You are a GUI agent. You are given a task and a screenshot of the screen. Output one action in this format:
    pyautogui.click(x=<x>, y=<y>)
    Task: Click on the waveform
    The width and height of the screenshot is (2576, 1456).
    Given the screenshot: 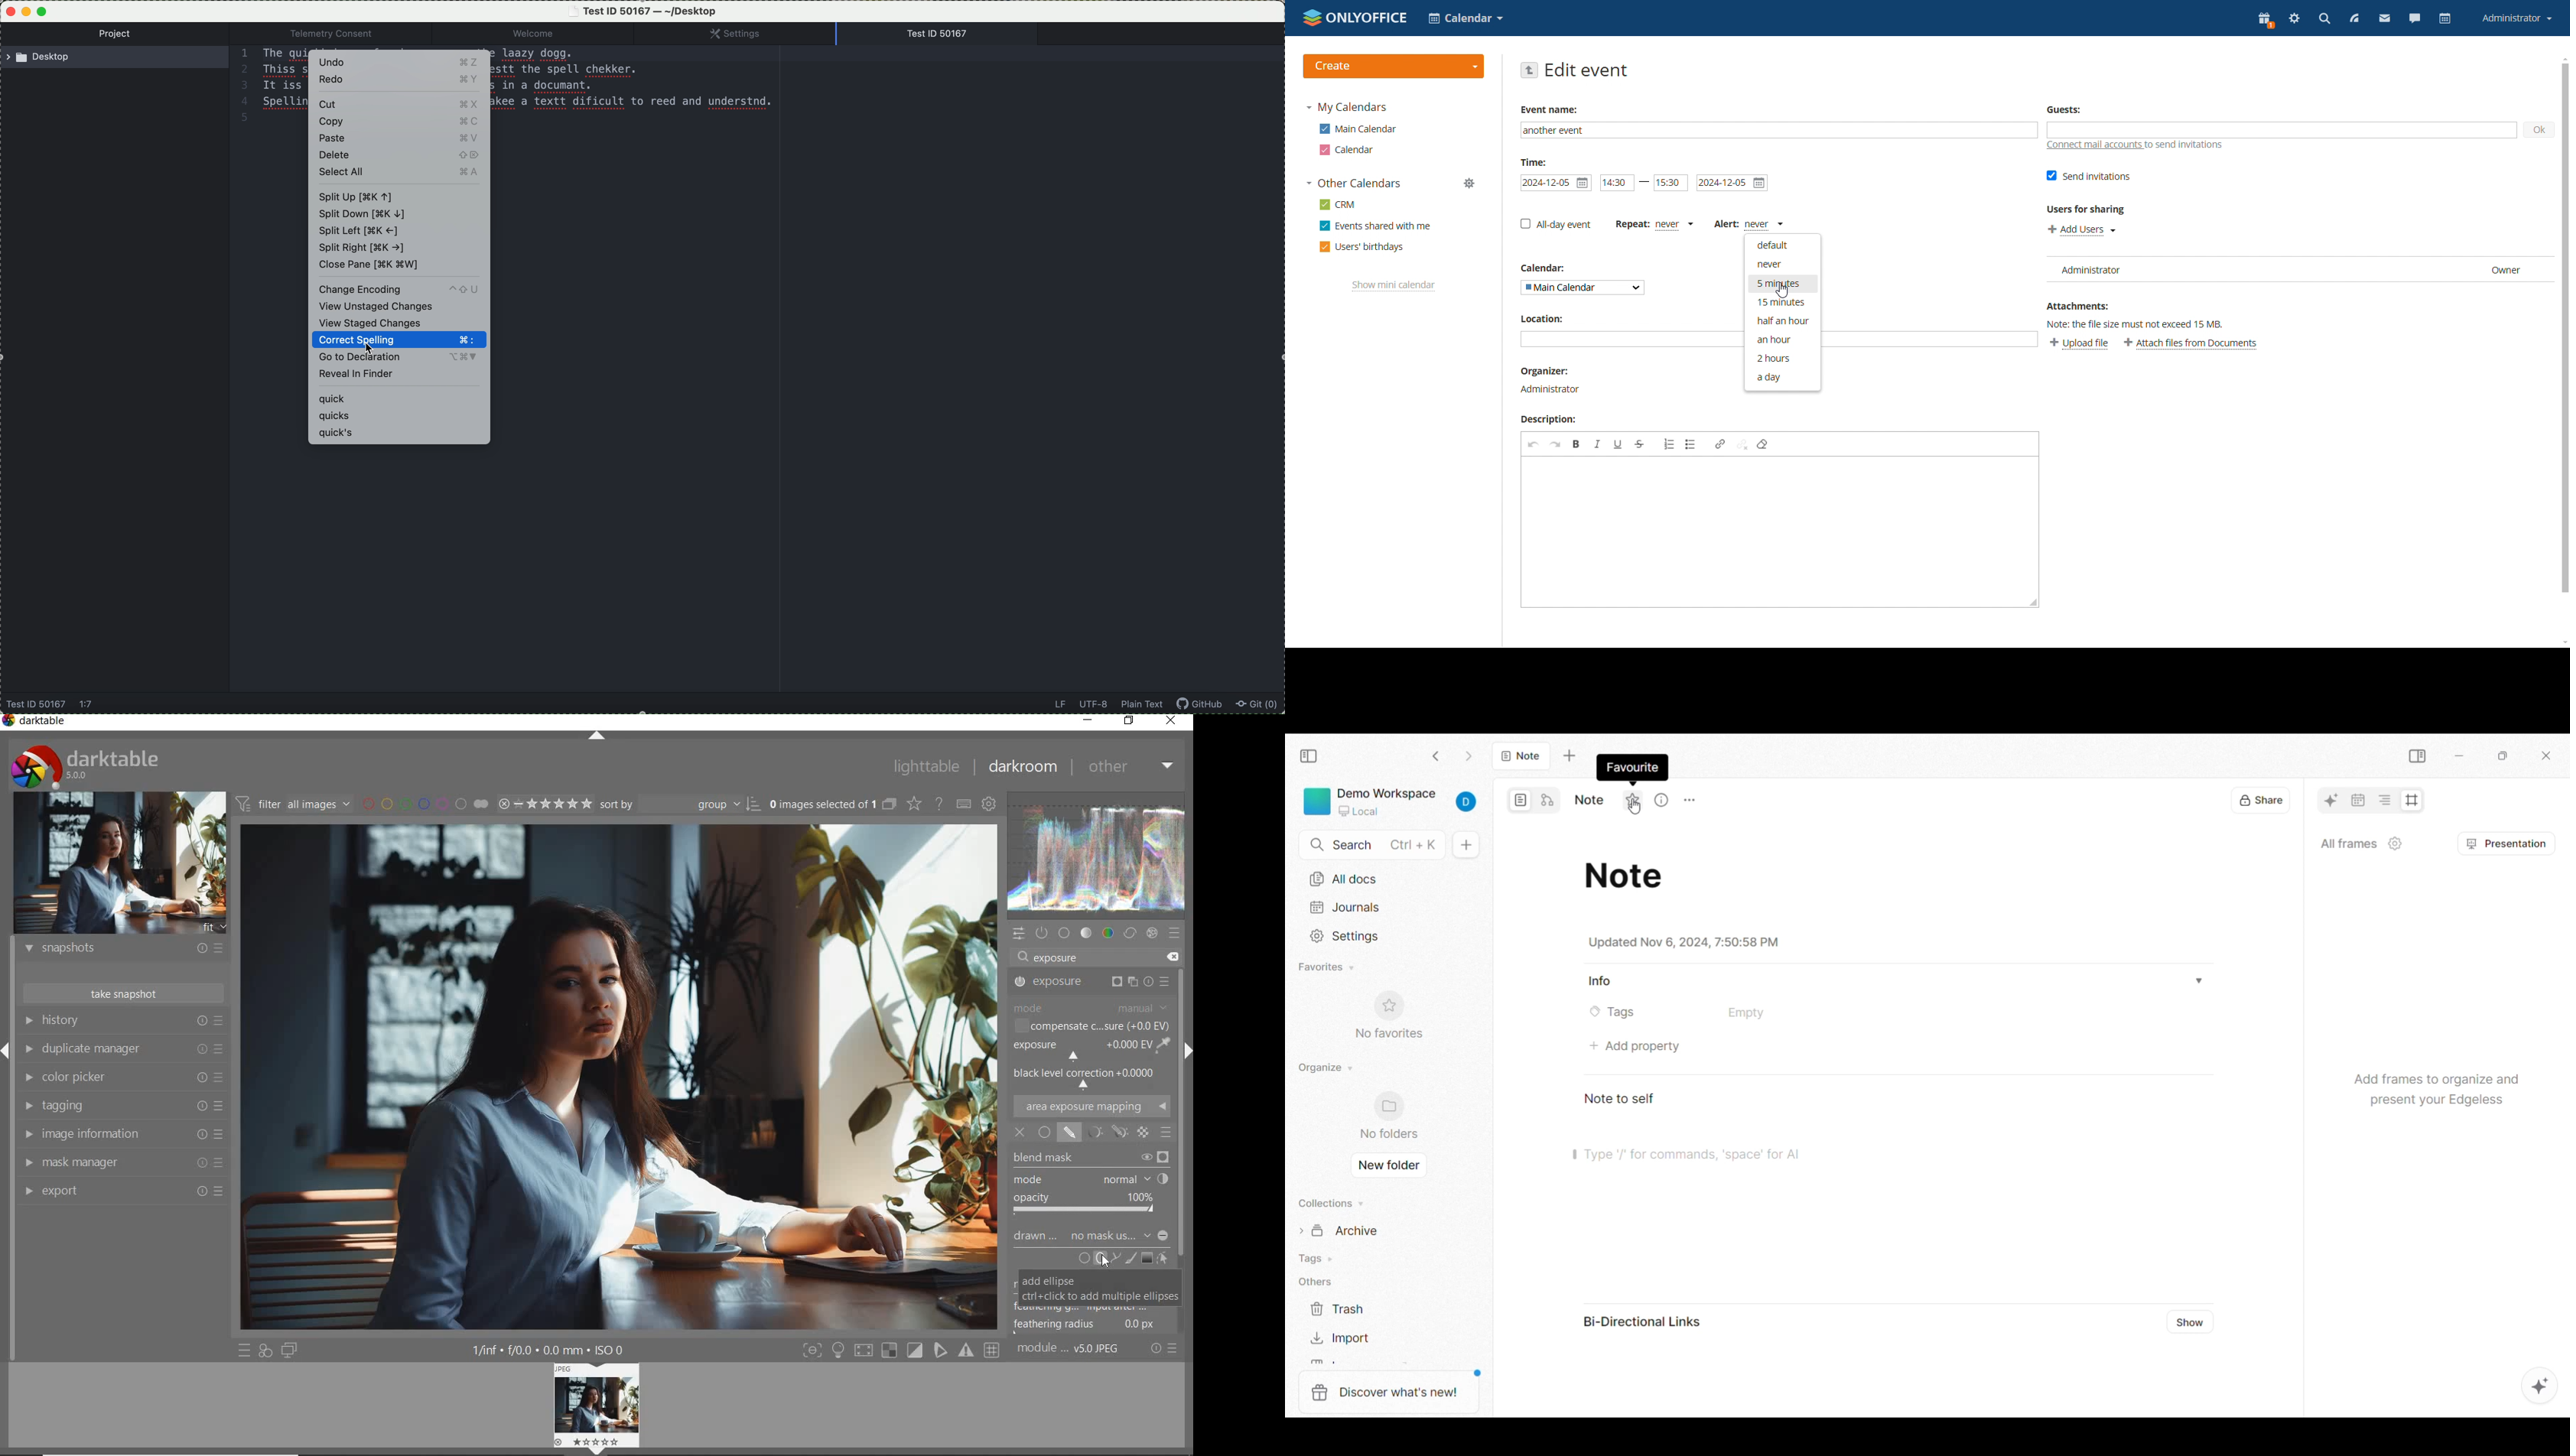 What is the action you would take?
    pyautogui.click(x=1099, y=858)
    